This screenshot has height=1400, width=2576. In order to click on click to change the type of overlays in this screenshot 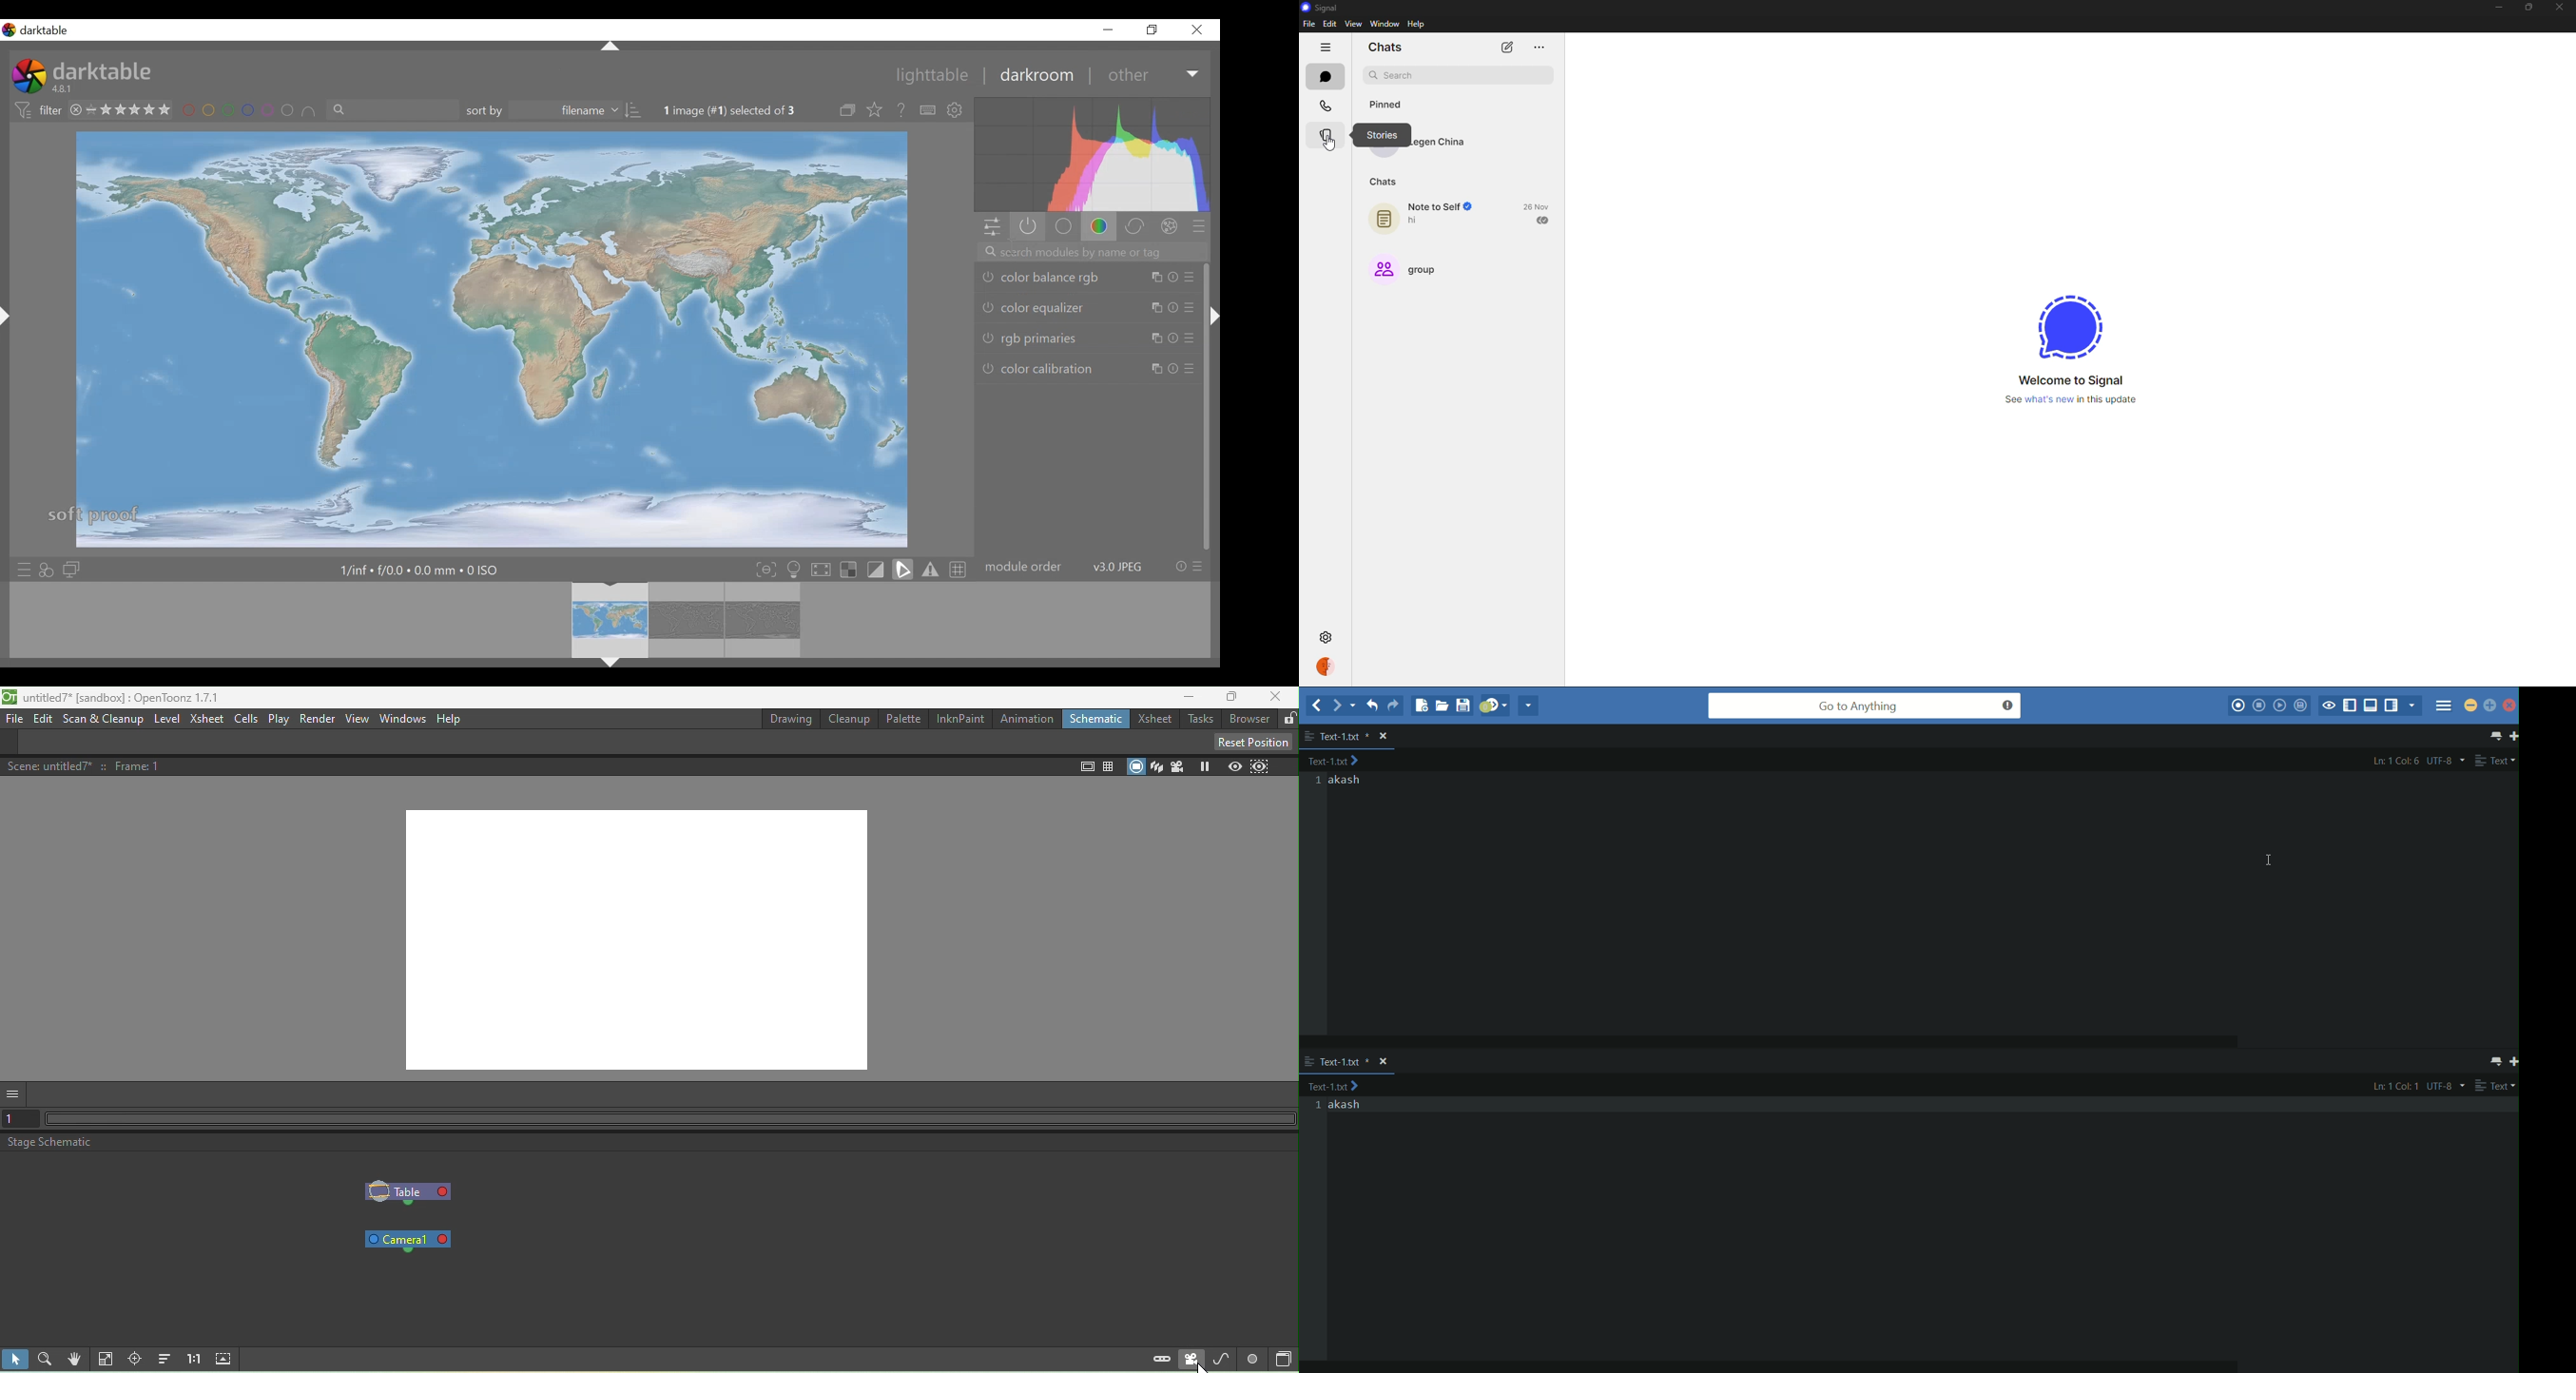, I will do `click(876, 111)`.